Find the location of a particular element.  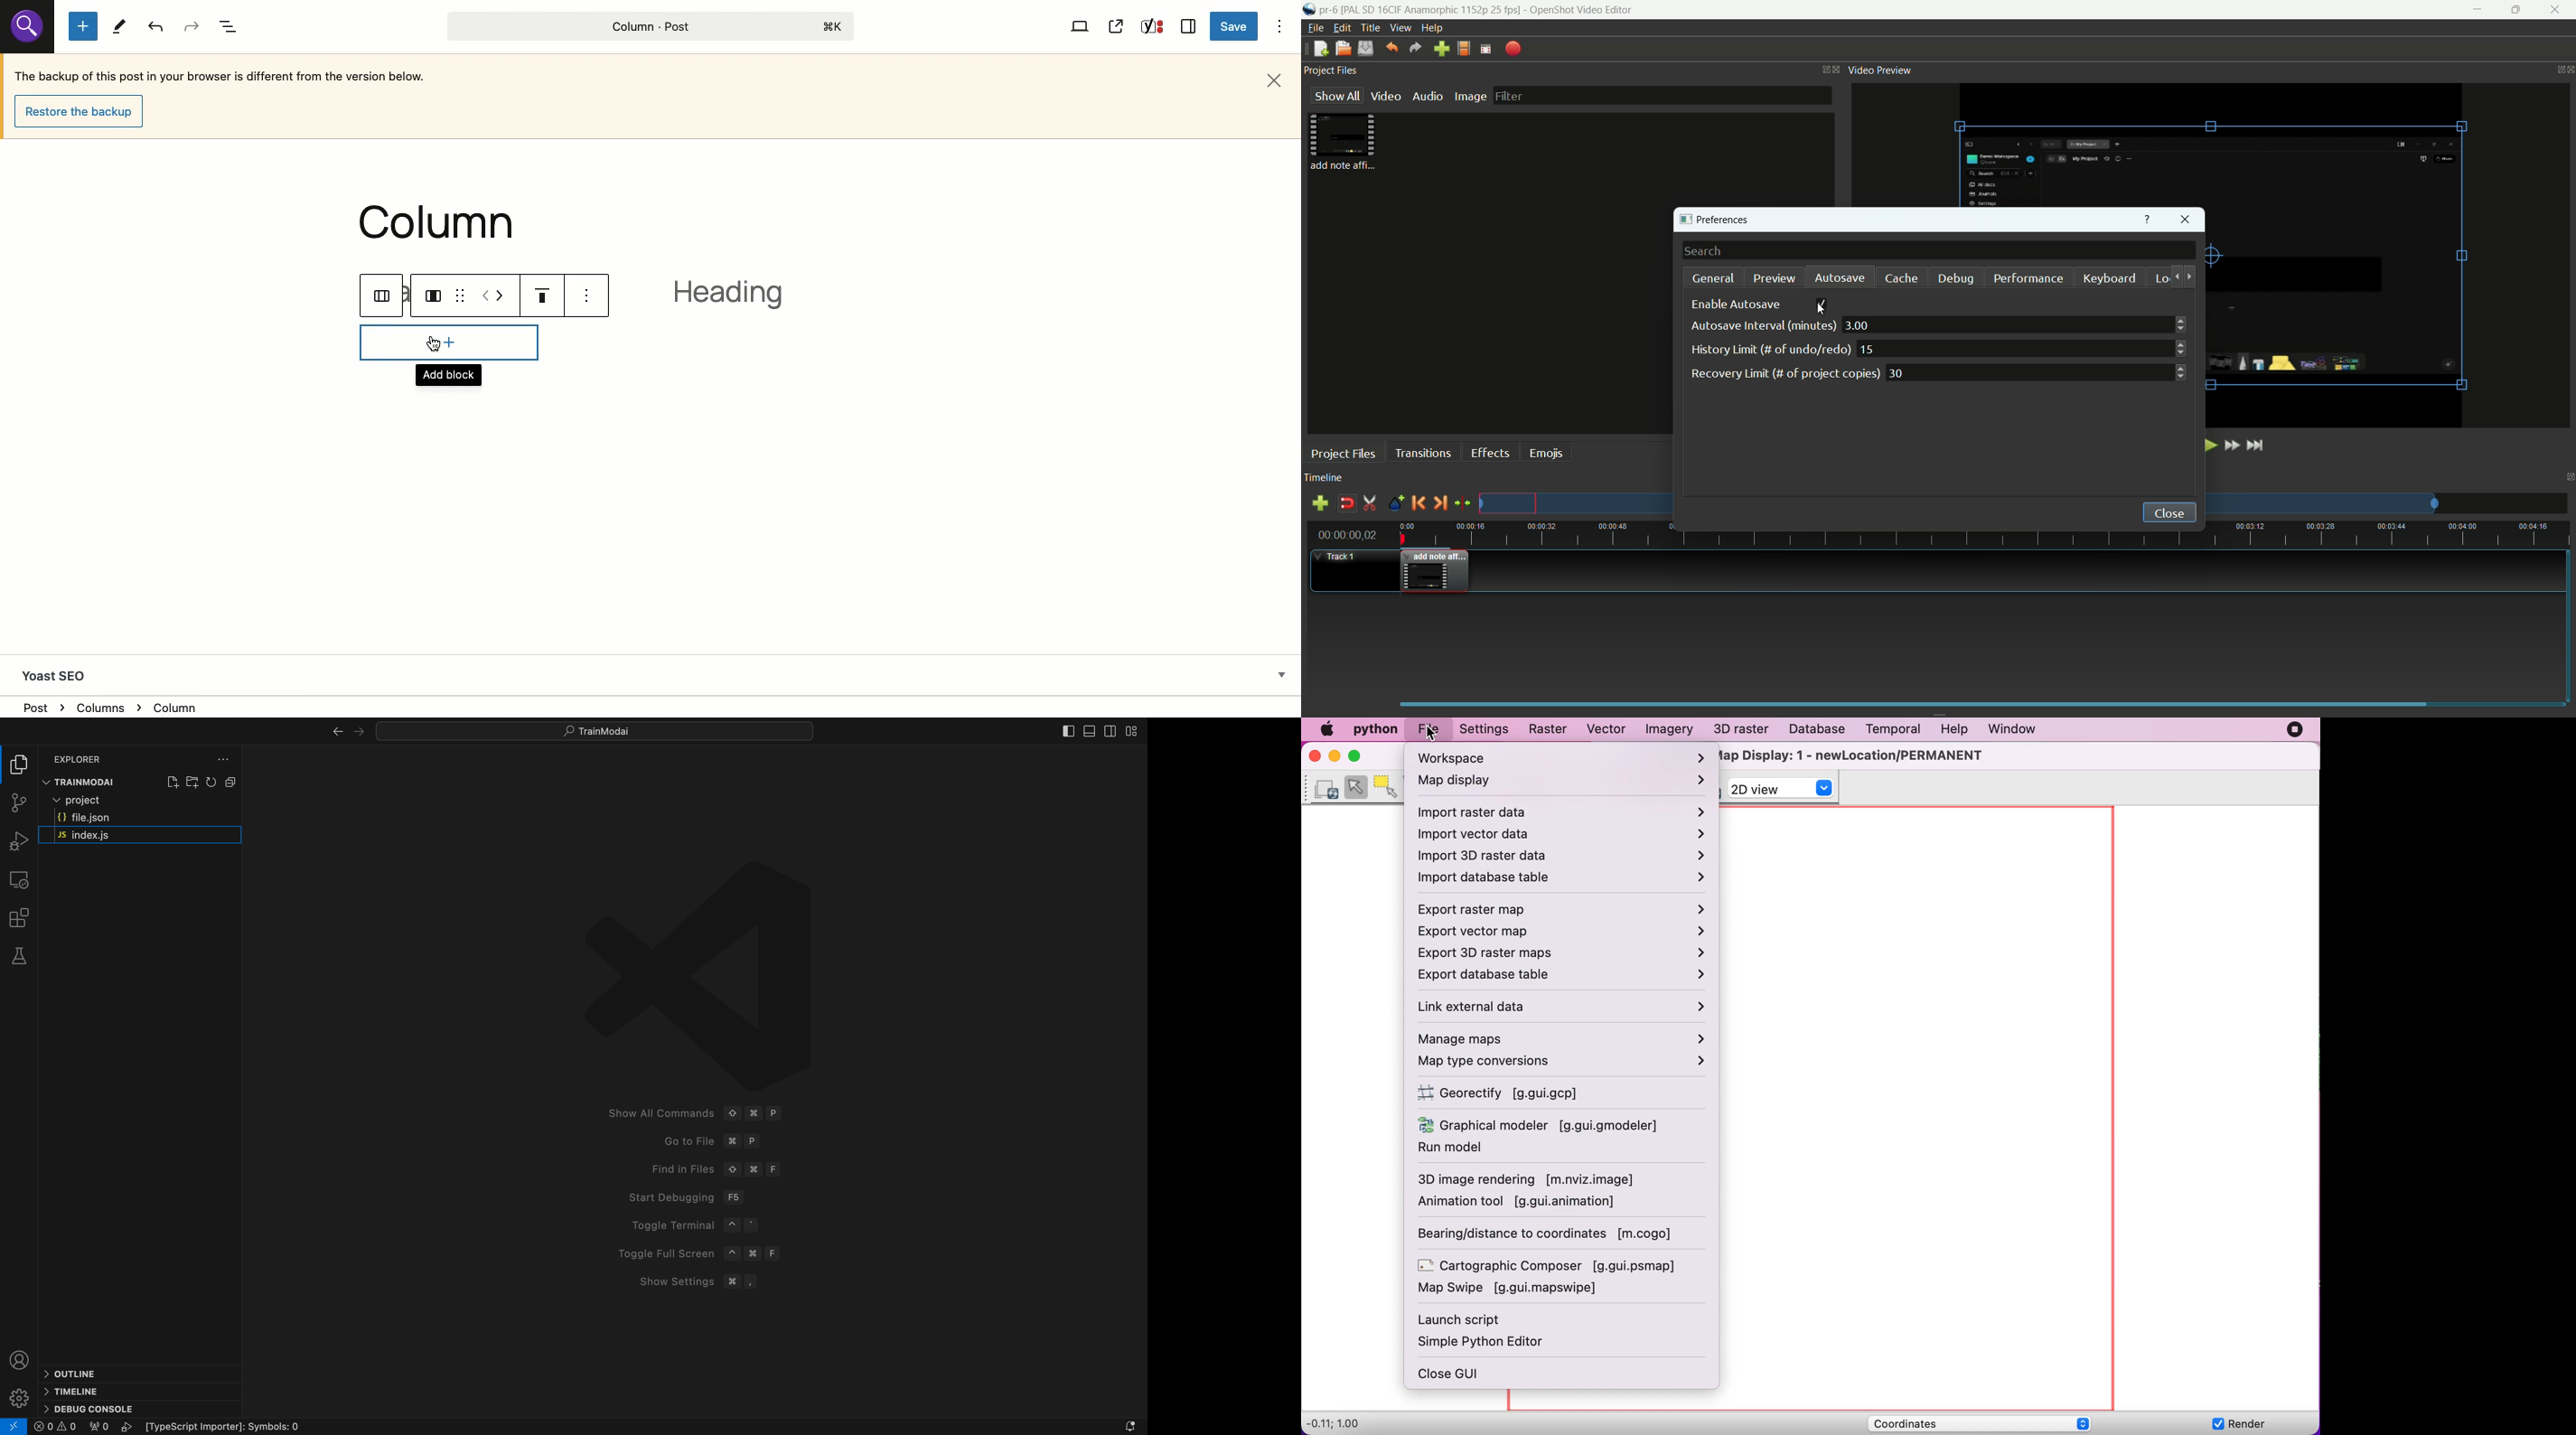

cache is located at coordinates (1901, 279).